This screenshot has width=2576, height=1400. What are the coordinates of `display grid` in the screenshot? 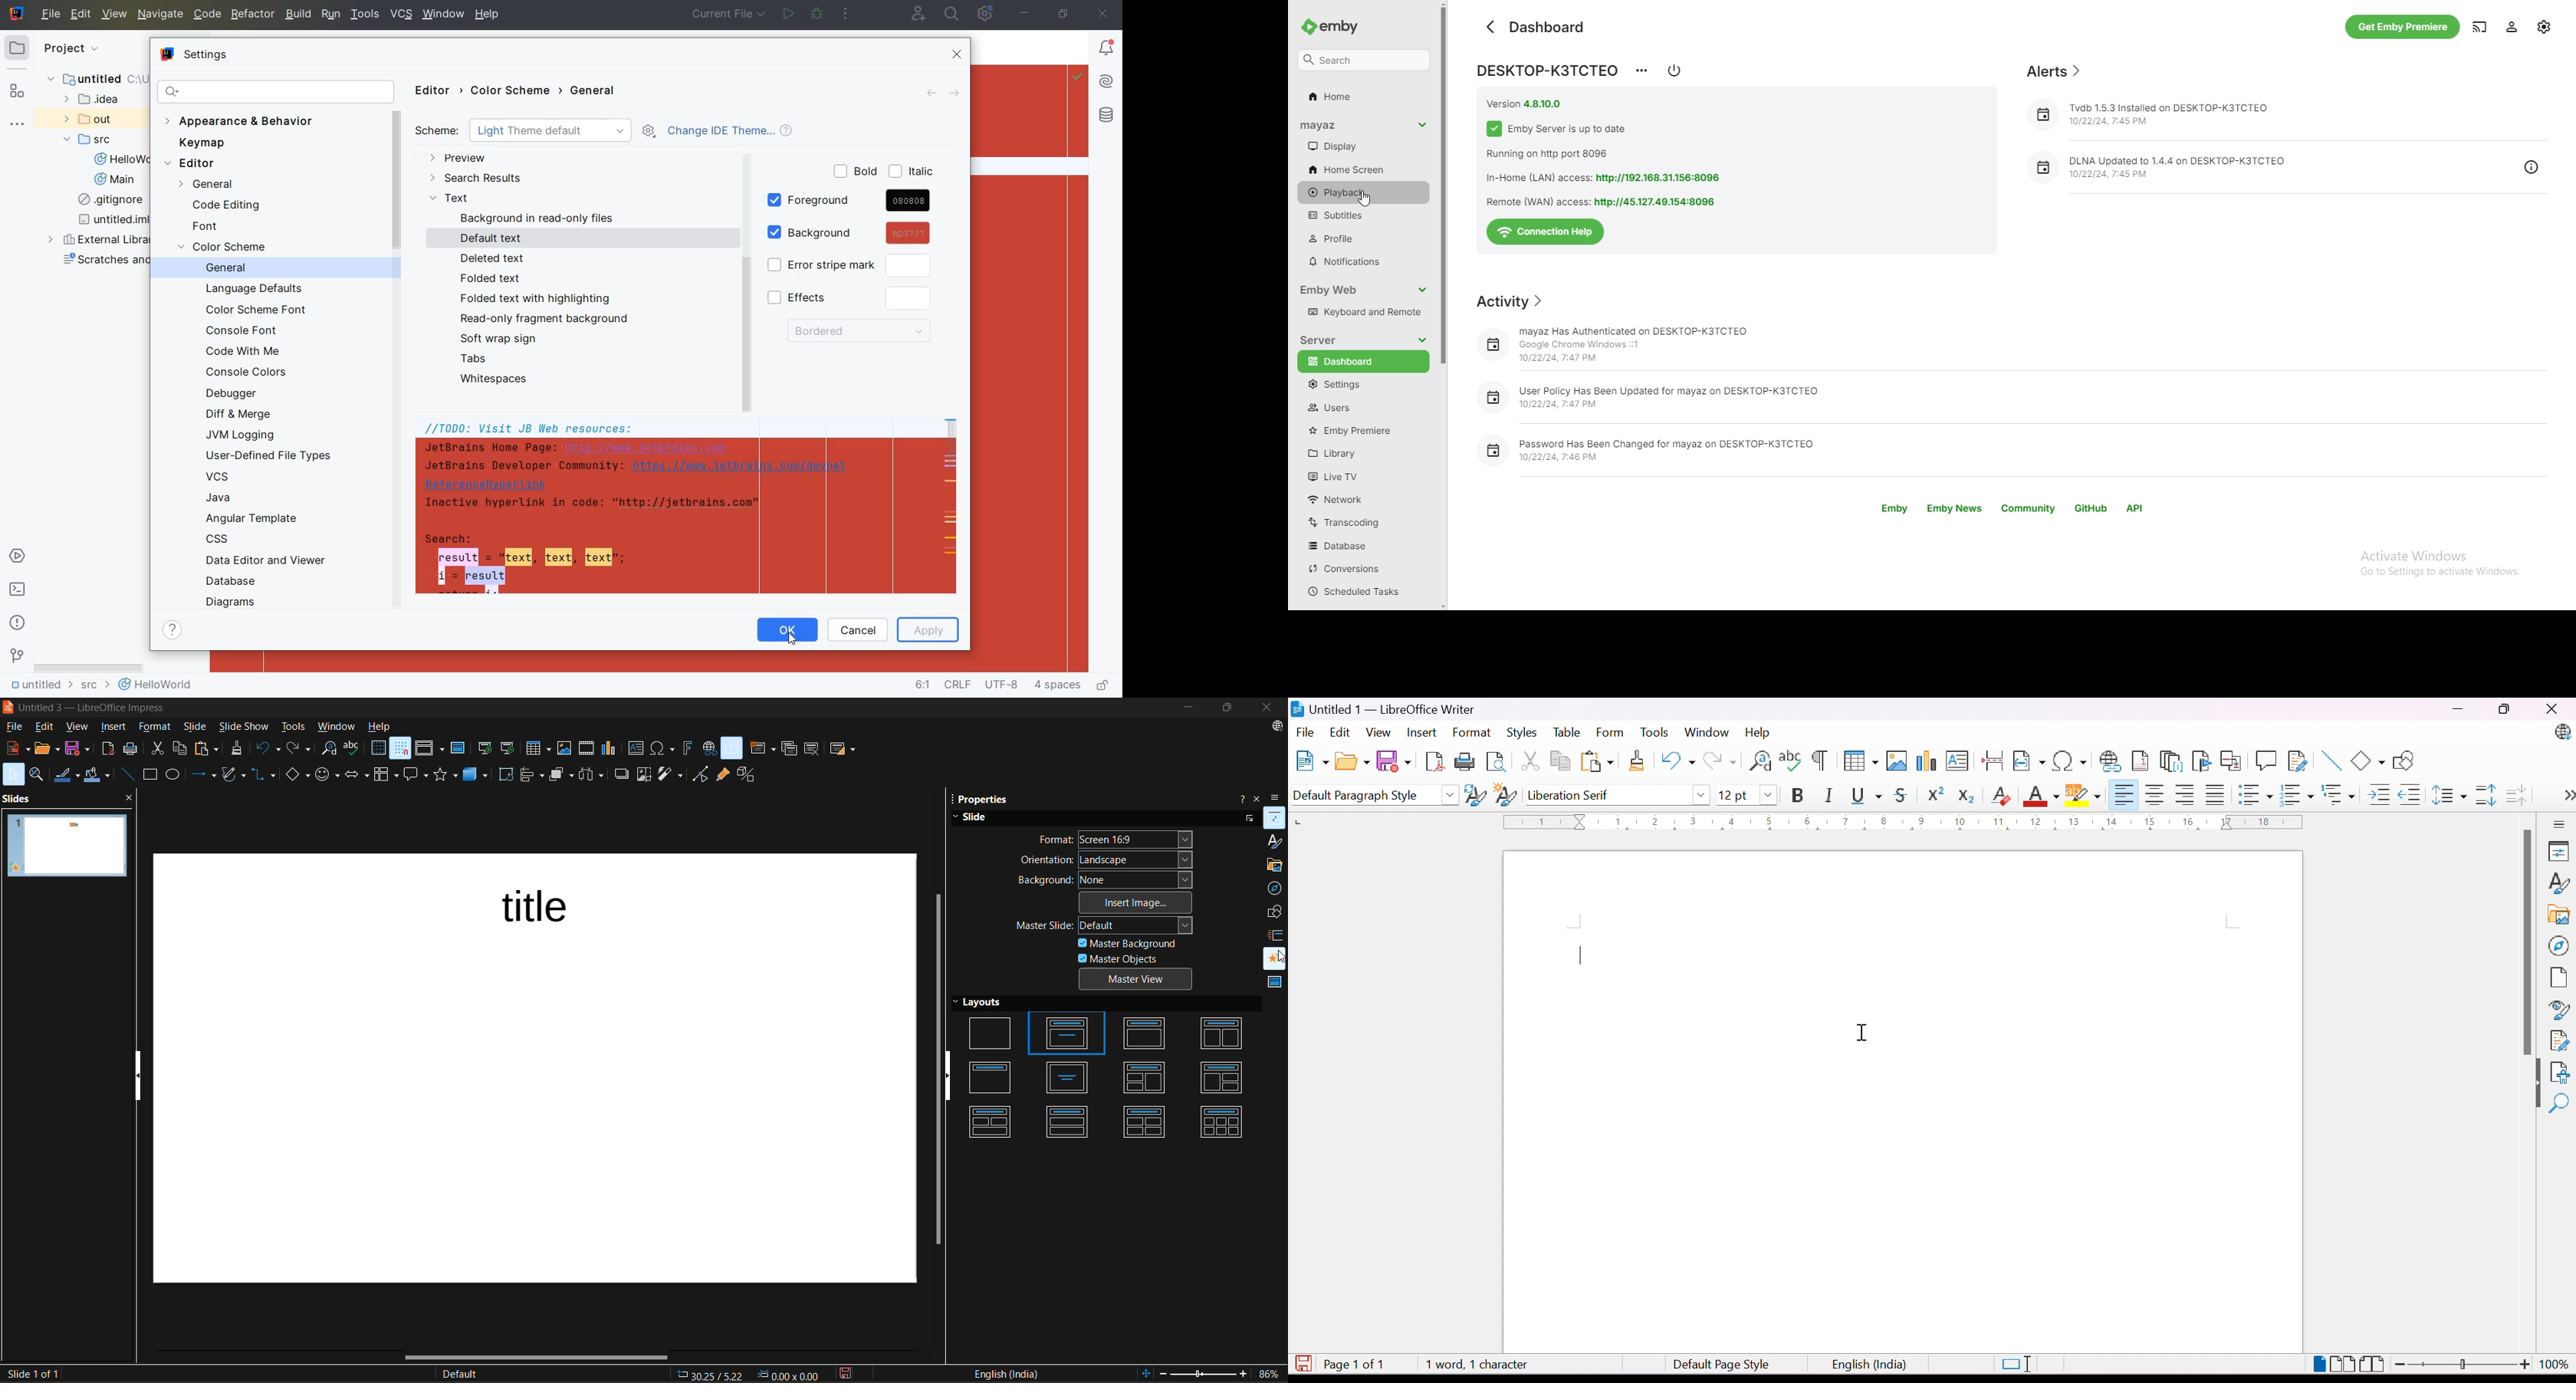 It's located at (378, 748).